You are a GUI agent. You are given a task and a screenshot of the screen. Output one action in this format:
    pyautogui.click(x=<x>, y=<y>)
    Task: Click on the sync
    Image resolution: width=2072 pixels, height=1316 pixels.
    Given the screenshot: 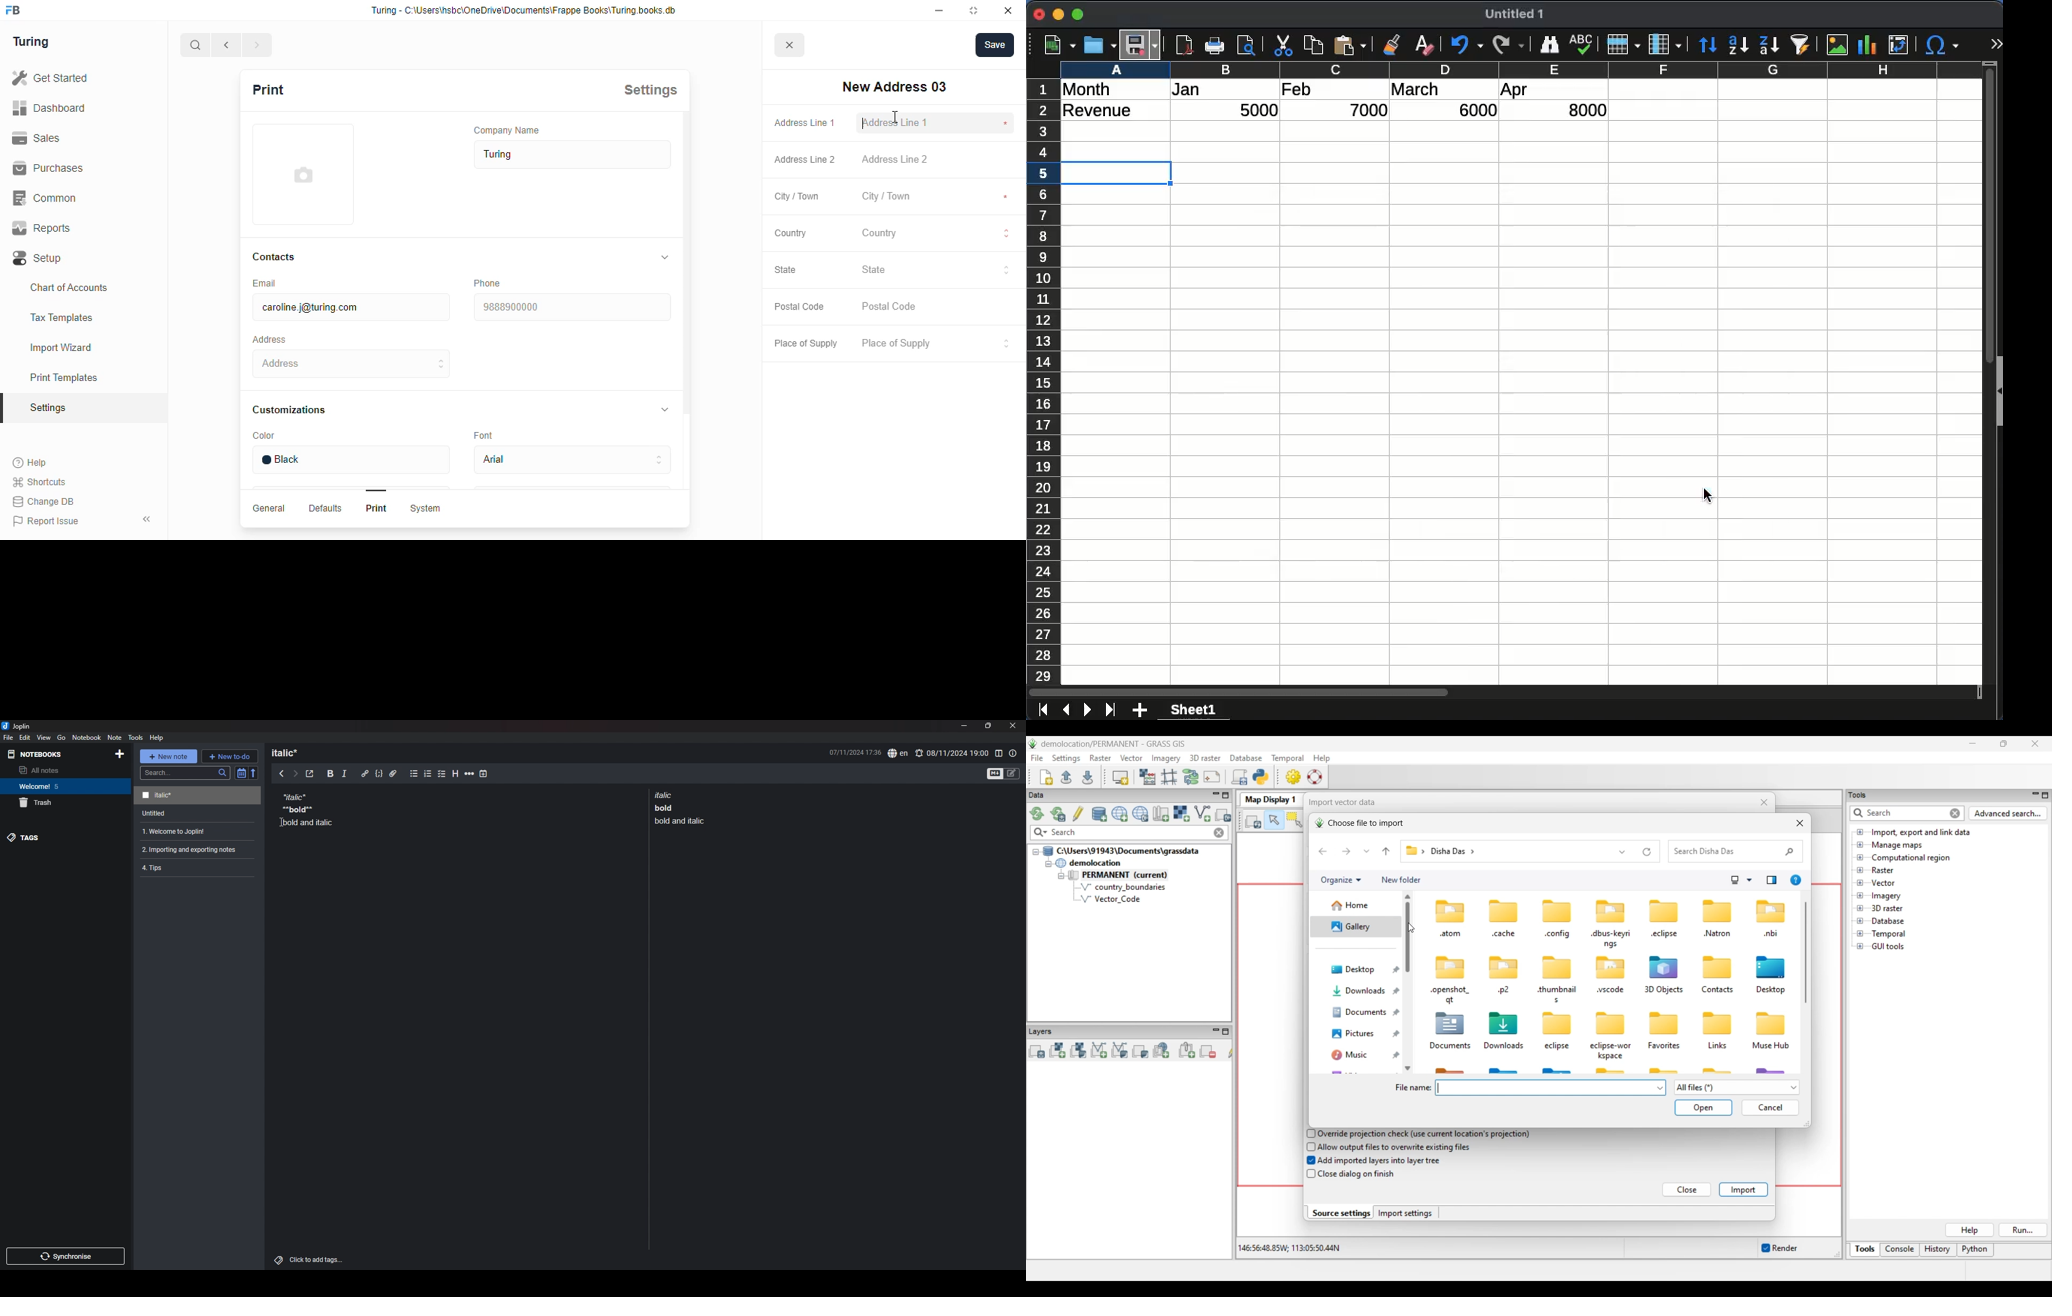 What is the action you would take?
    pyautogui.click(x=66, y=1257)
    